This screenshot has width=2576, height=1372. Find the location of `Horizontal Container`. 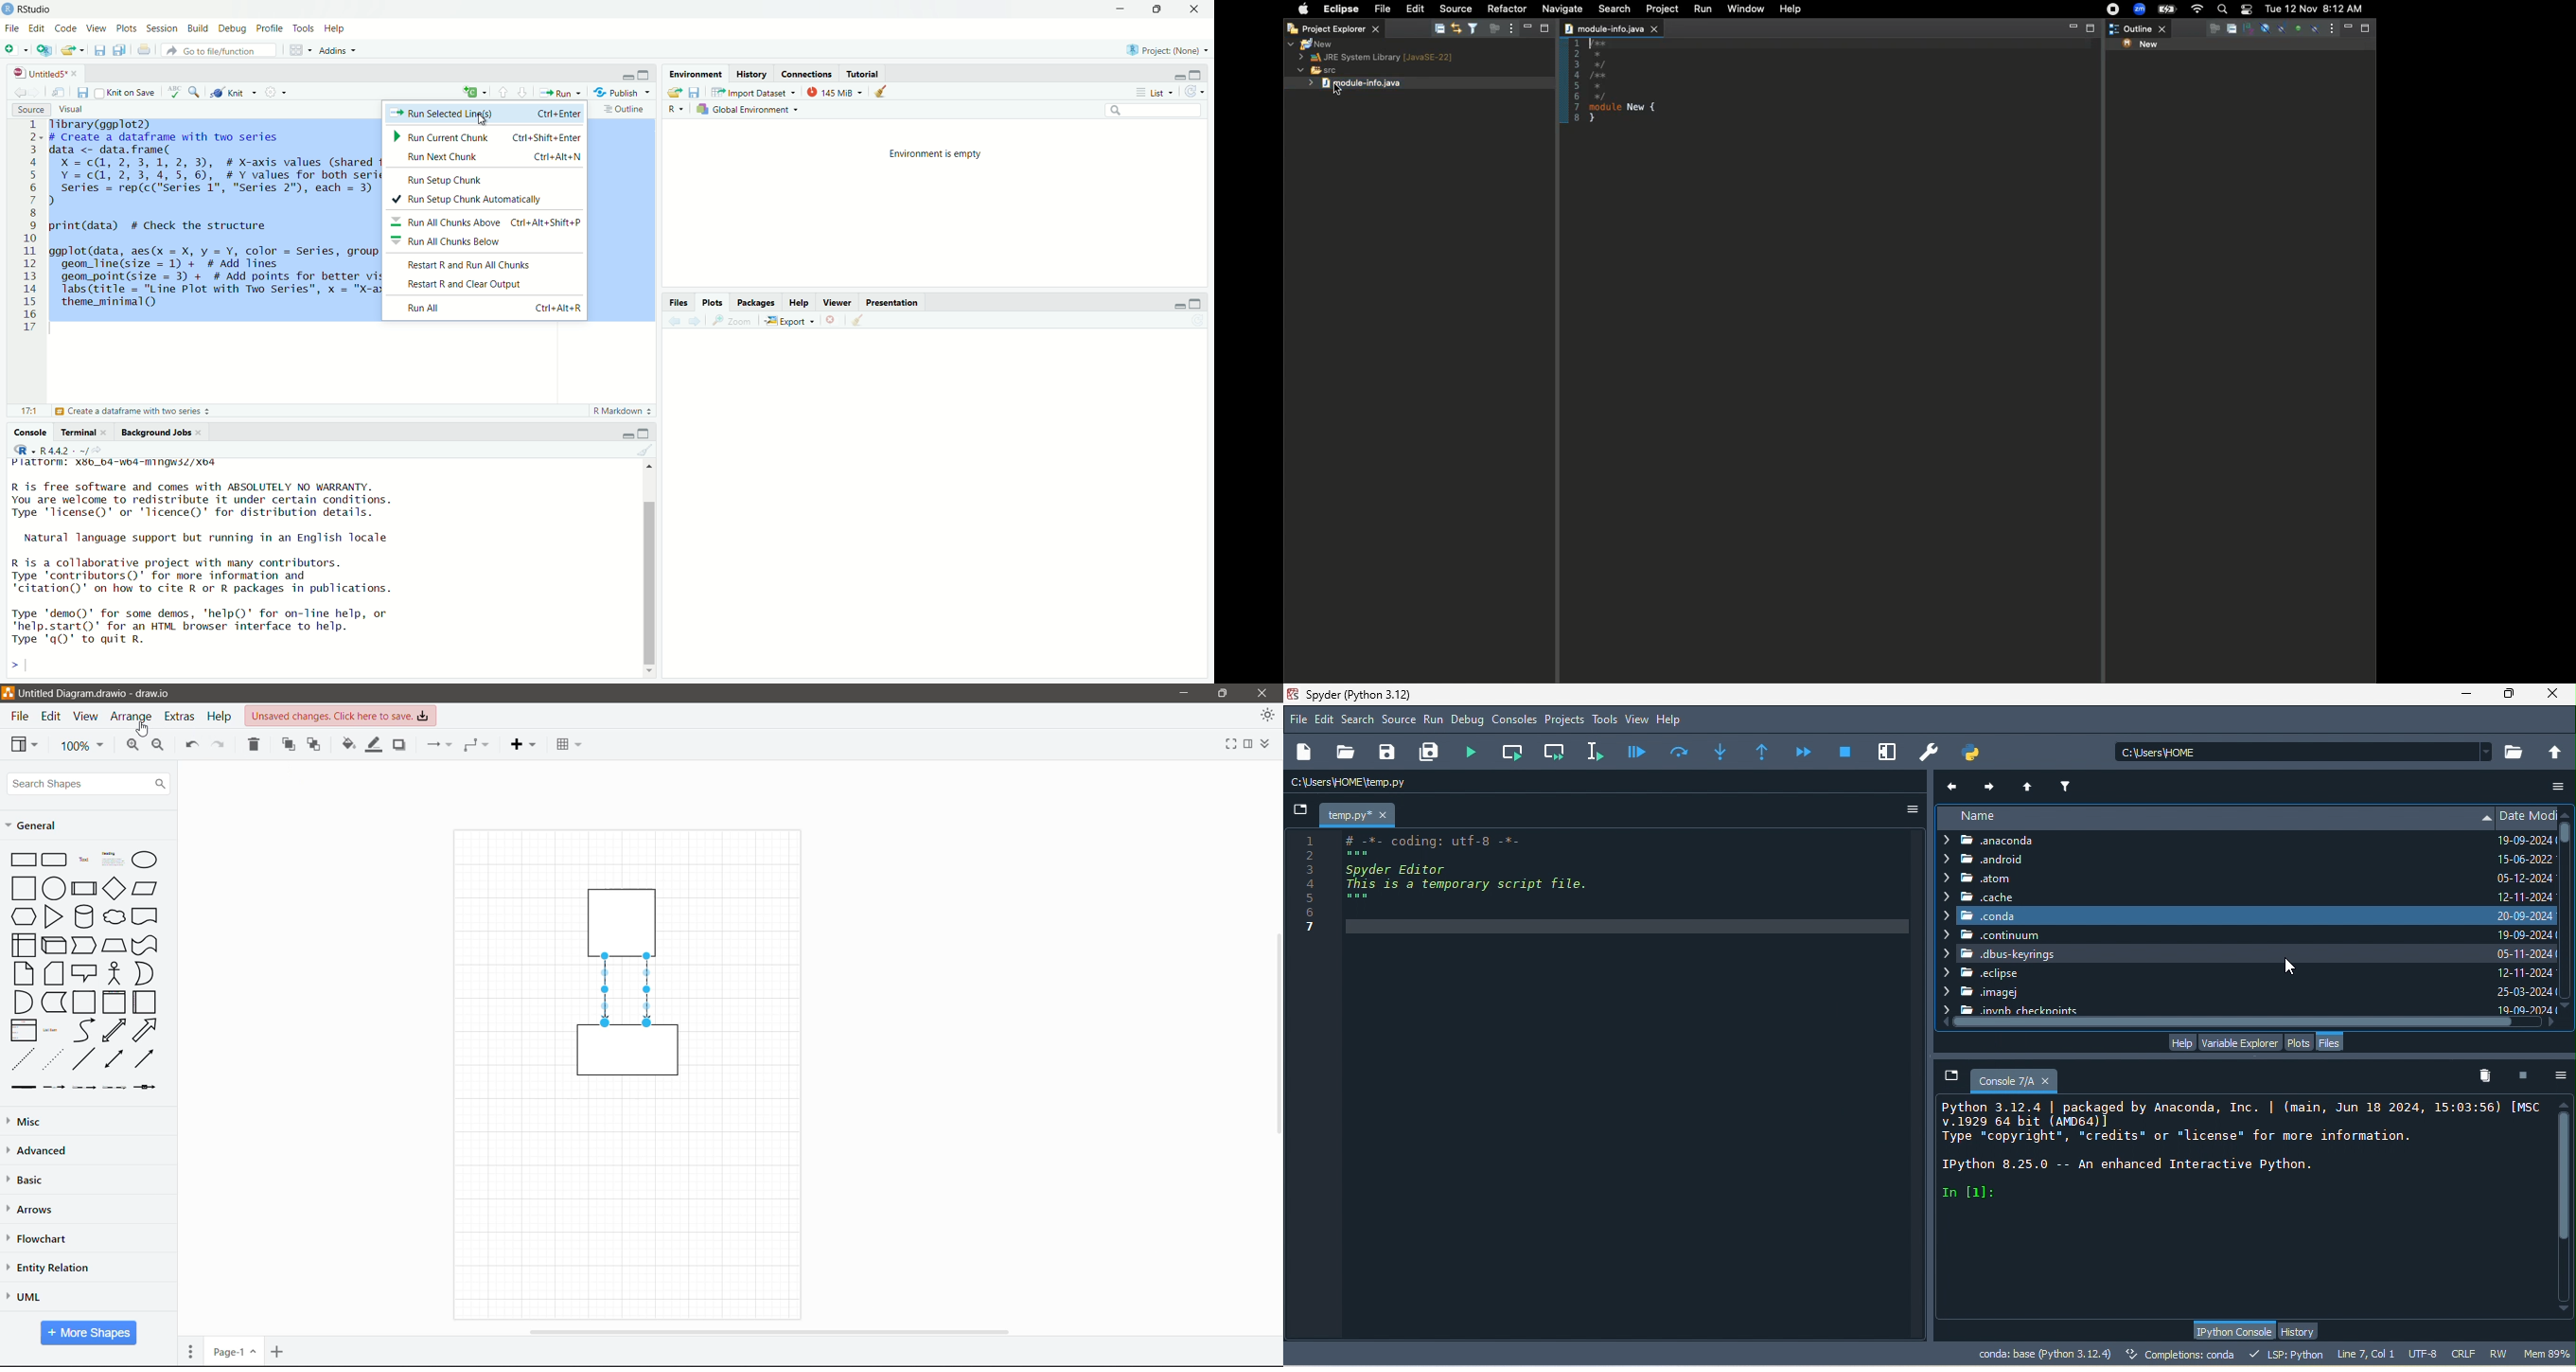

Horizontal Container is located at coordinates (145, 1002).